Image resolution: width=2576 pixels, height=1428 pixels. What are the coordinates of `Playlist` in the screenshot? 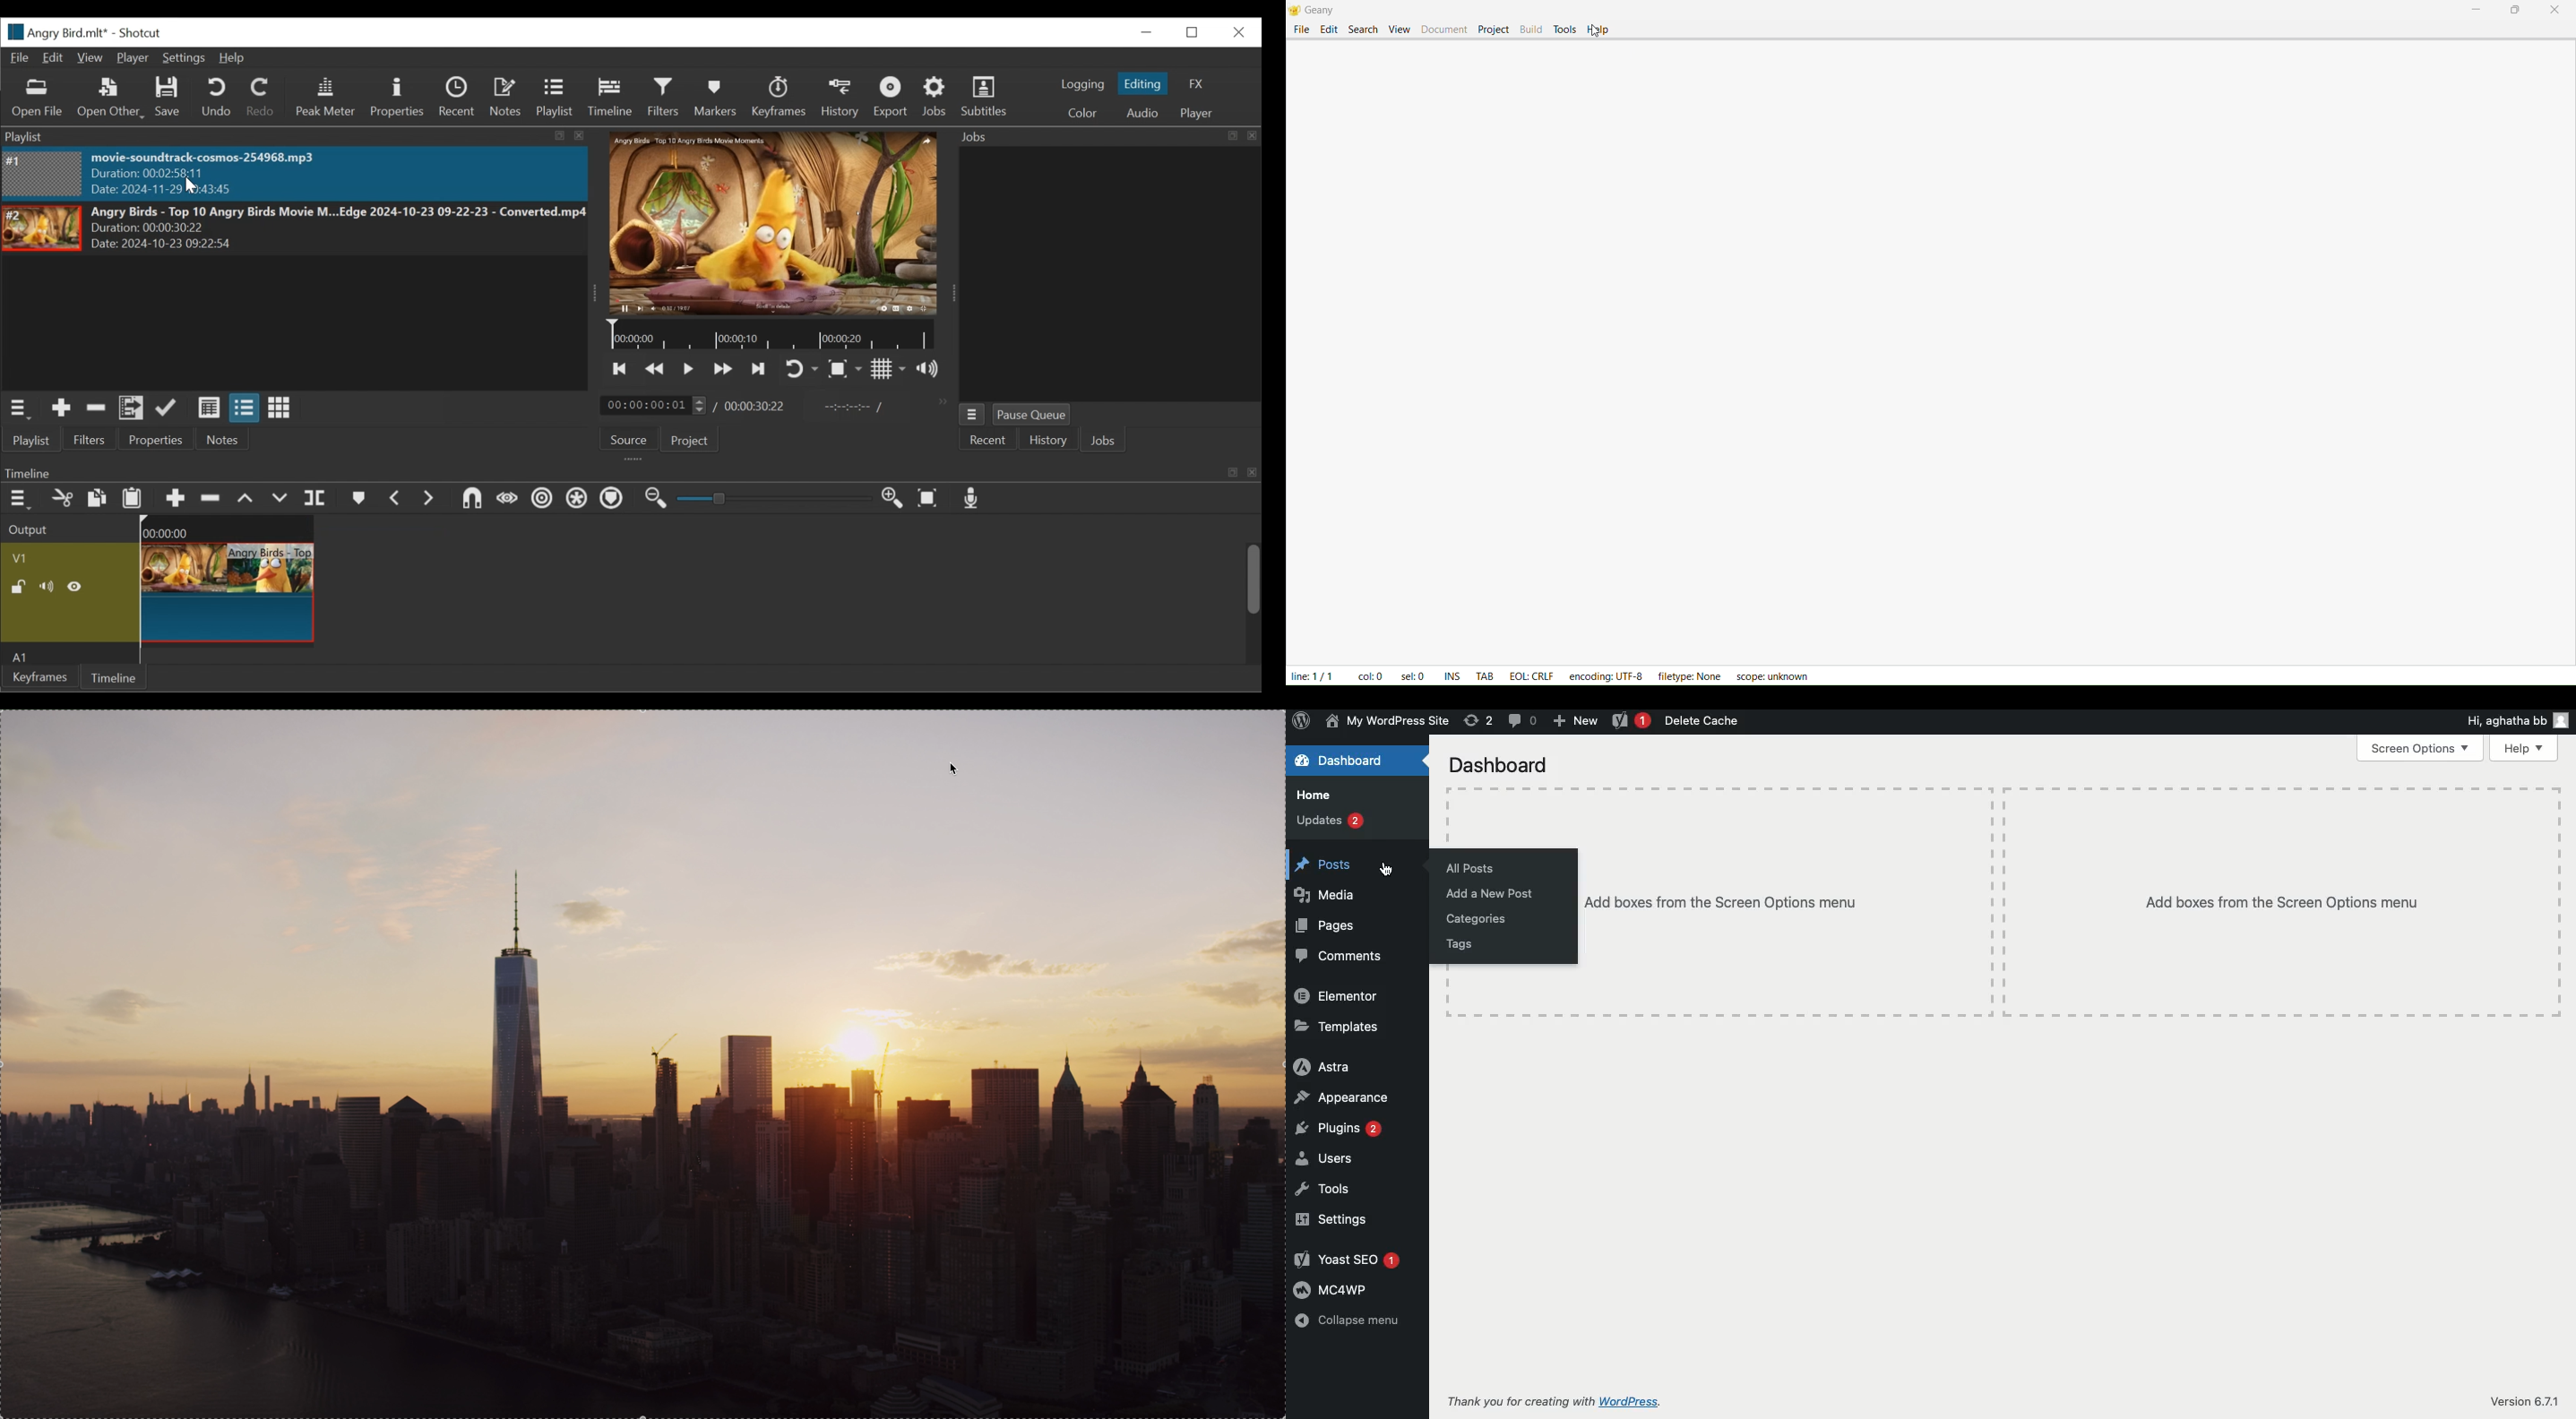 It's located at (555, 99).